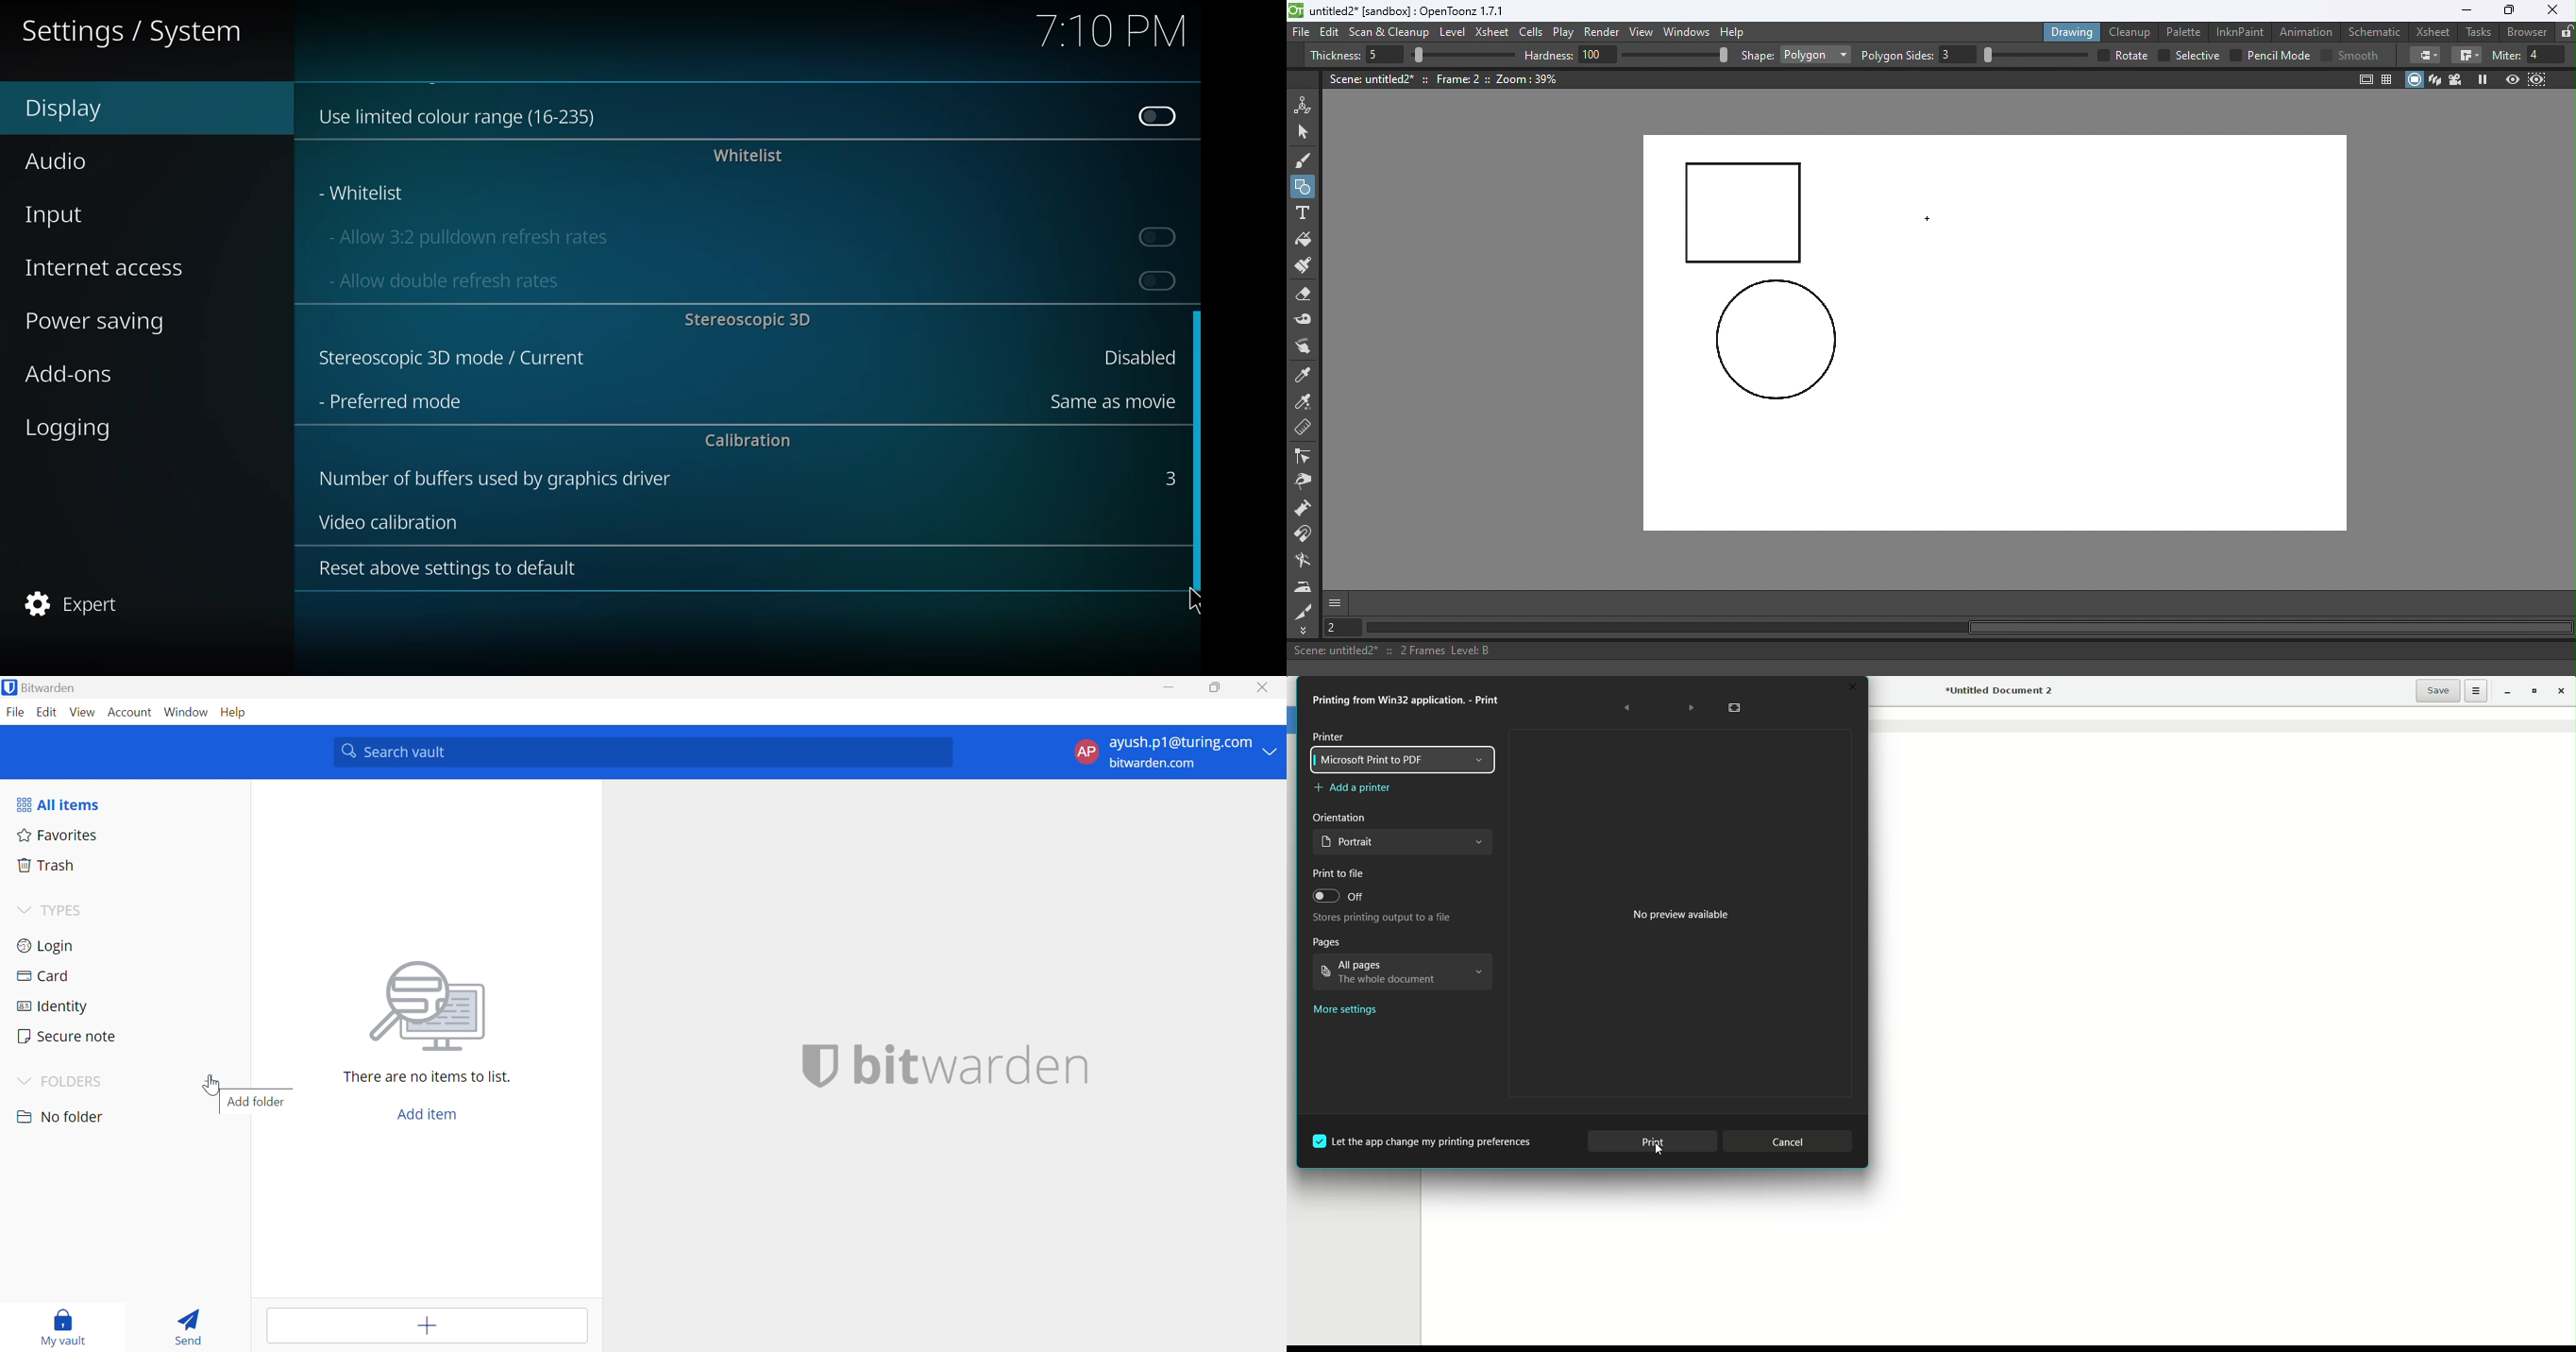  Describe the element at coordinates (76, 109) in the screenshot. I see `display` at that location.